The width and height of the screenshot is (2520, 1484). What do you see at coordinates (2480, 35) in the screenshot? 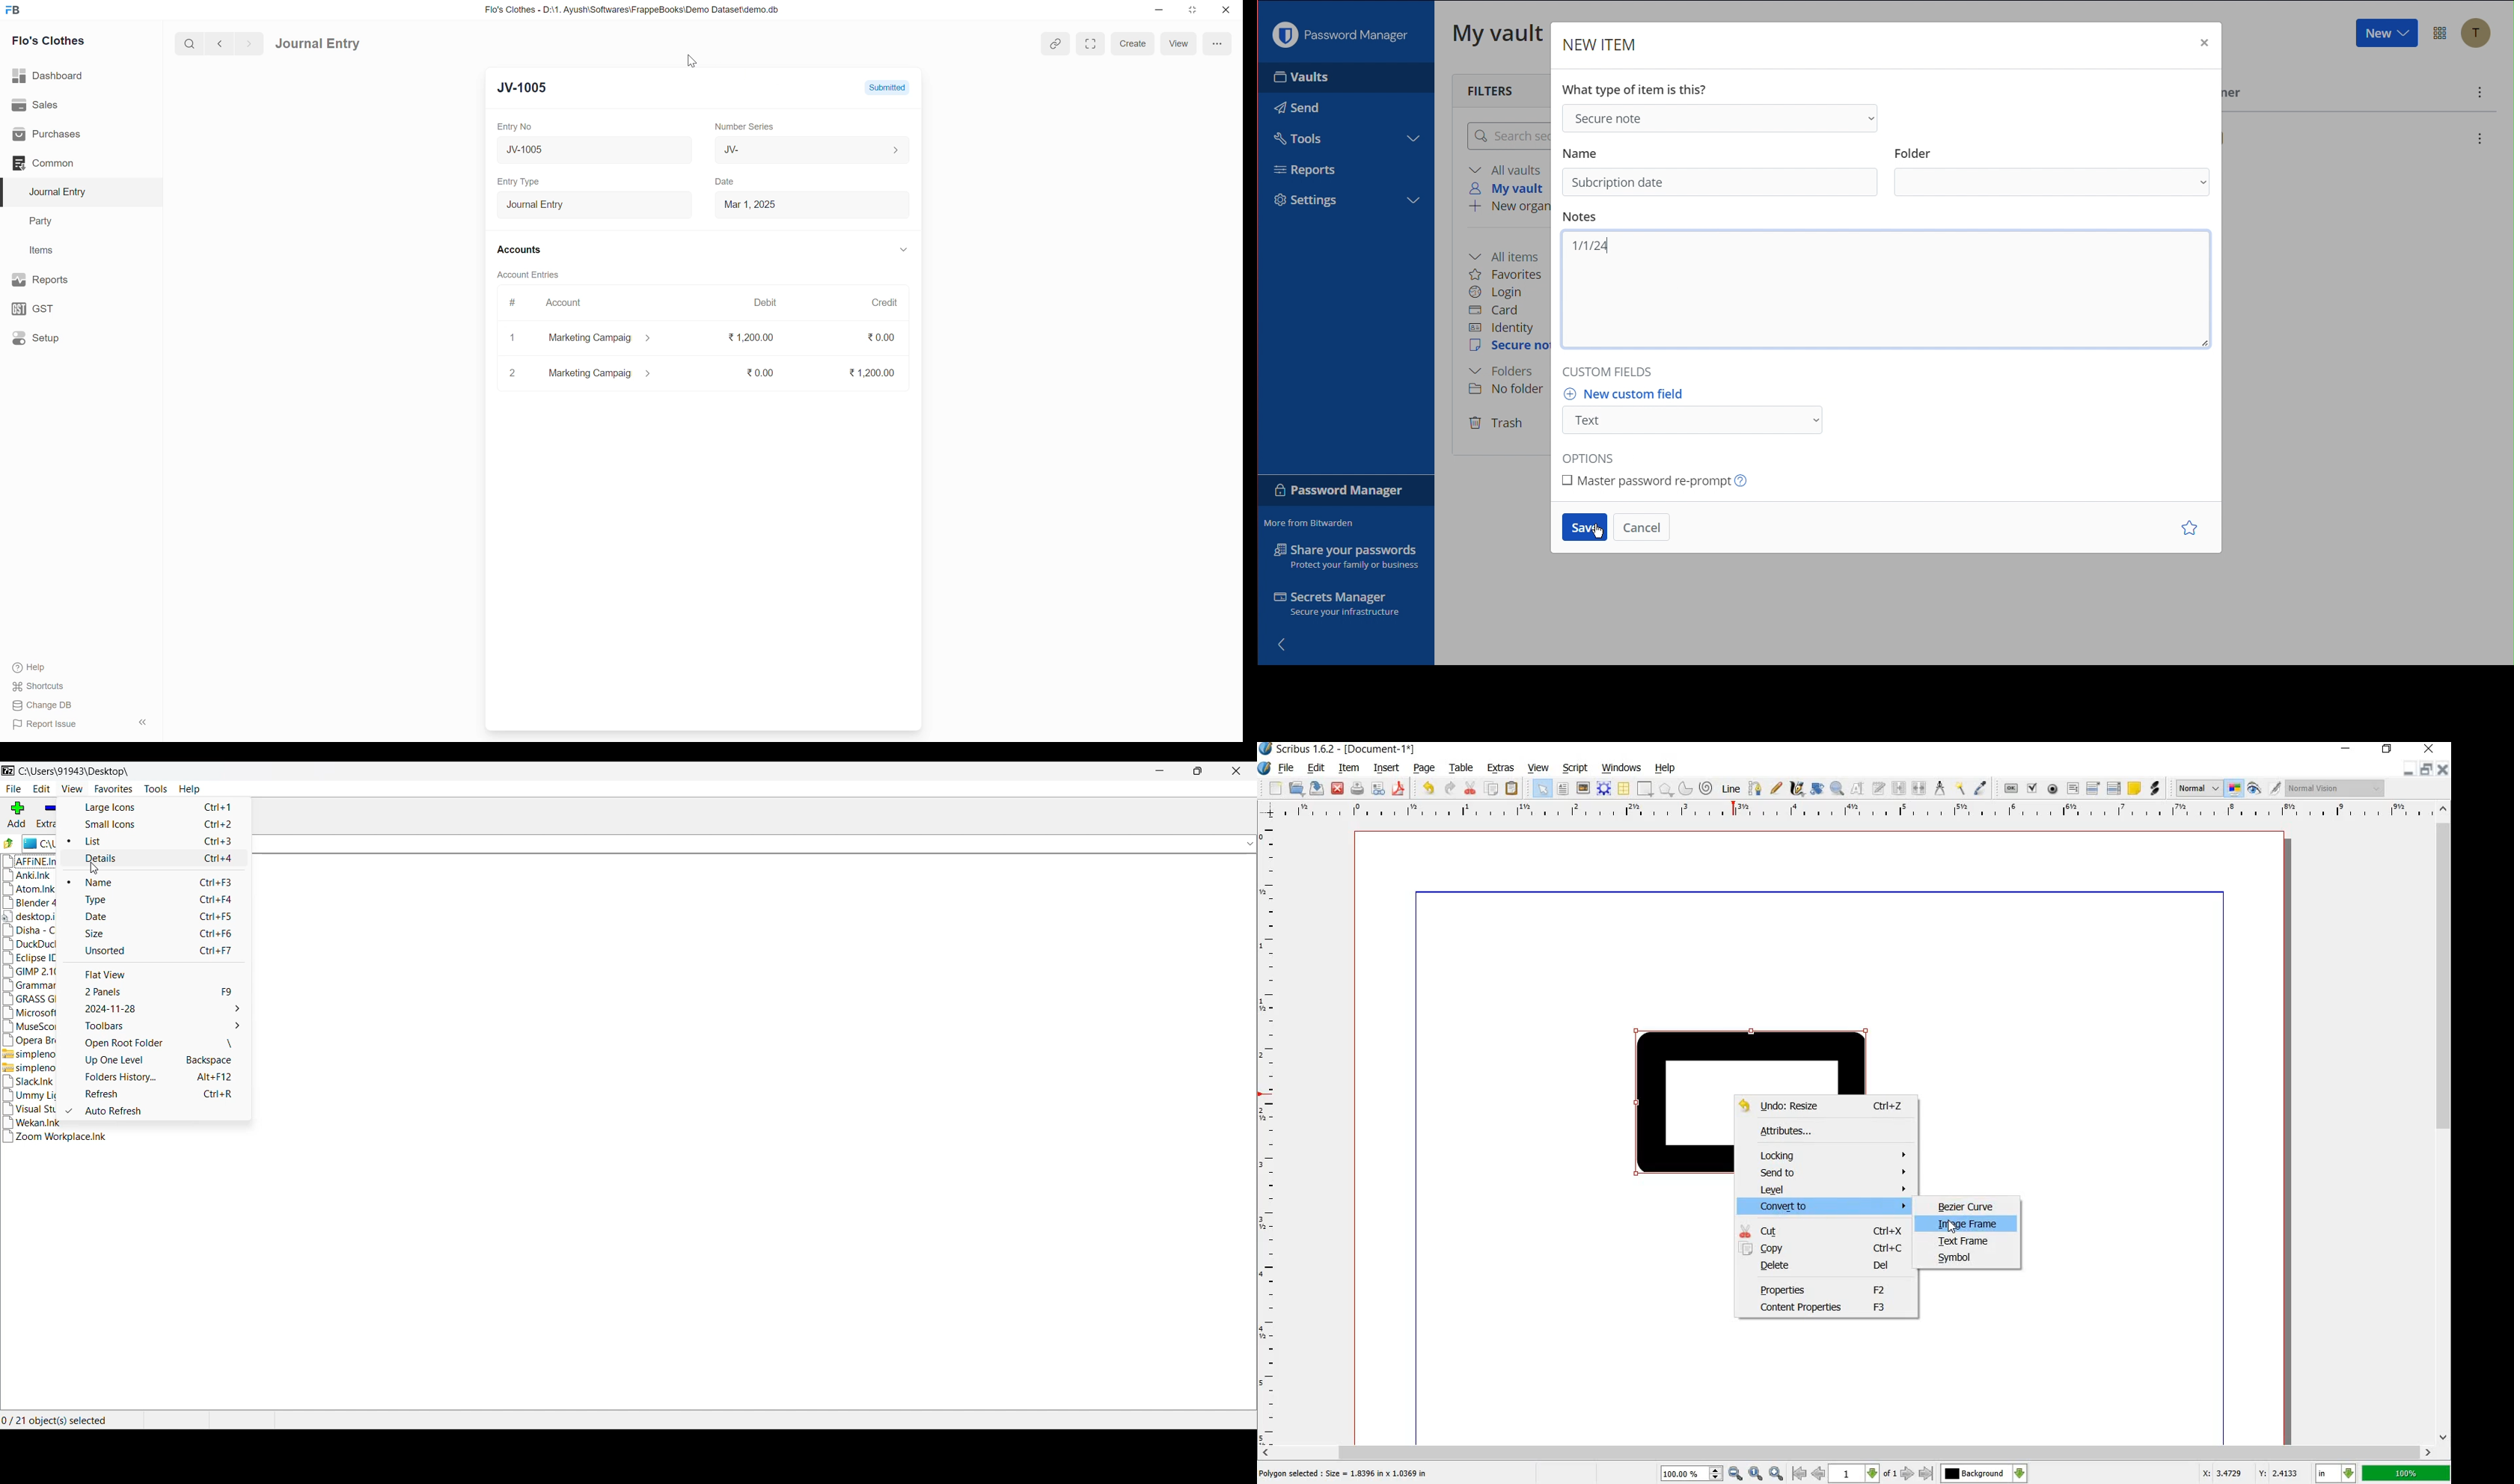
I see `Account` at bounding box center [2480, 35].